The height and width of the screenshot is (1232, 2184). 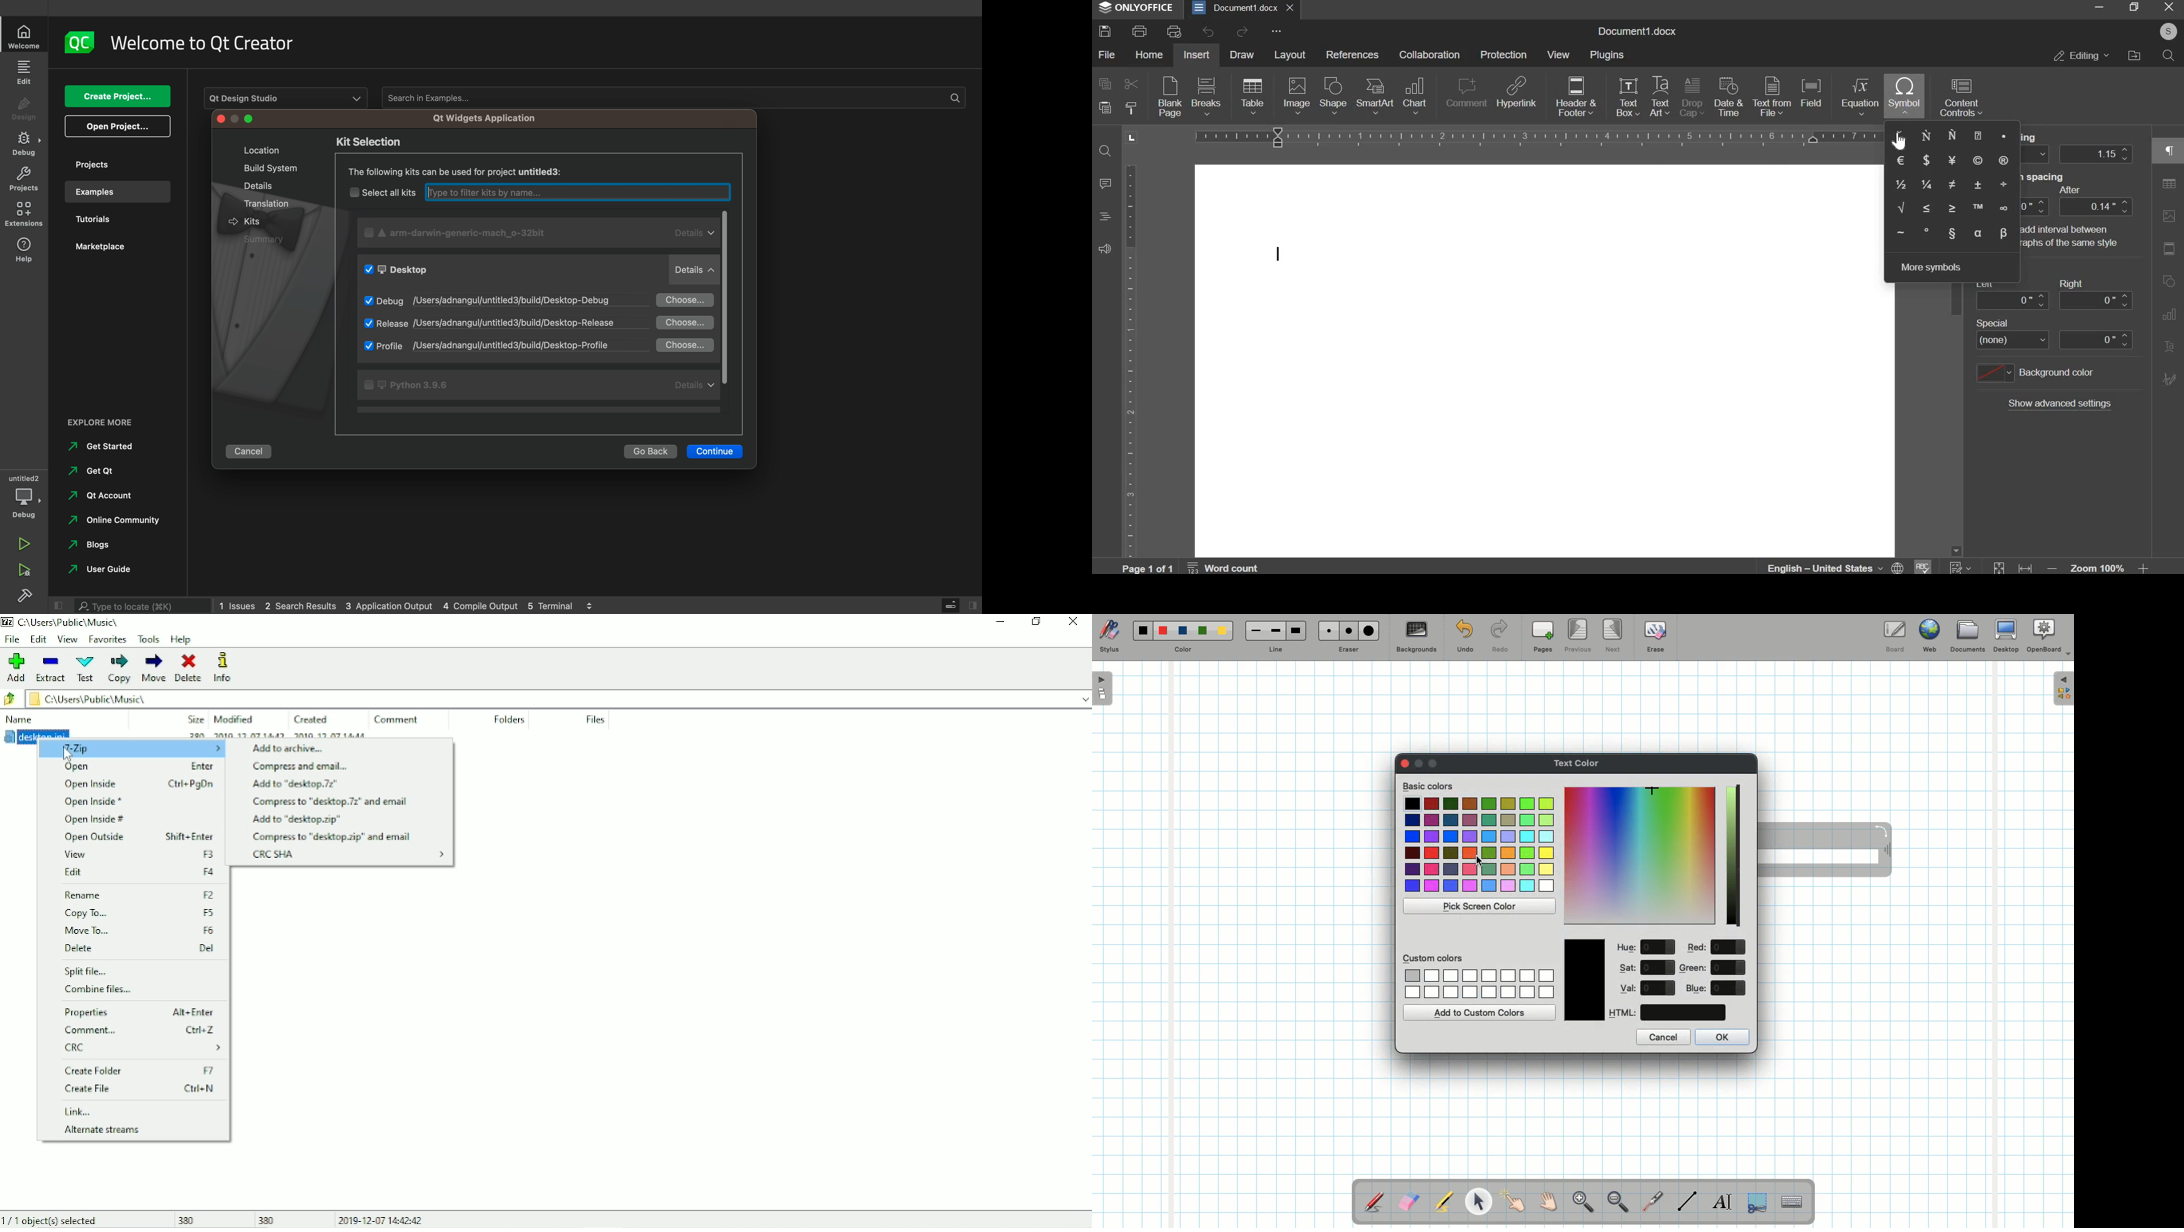 What do you see at coordinates (310, 718) in the screenshot?
I see `Created` at bounding box center [310, 718].